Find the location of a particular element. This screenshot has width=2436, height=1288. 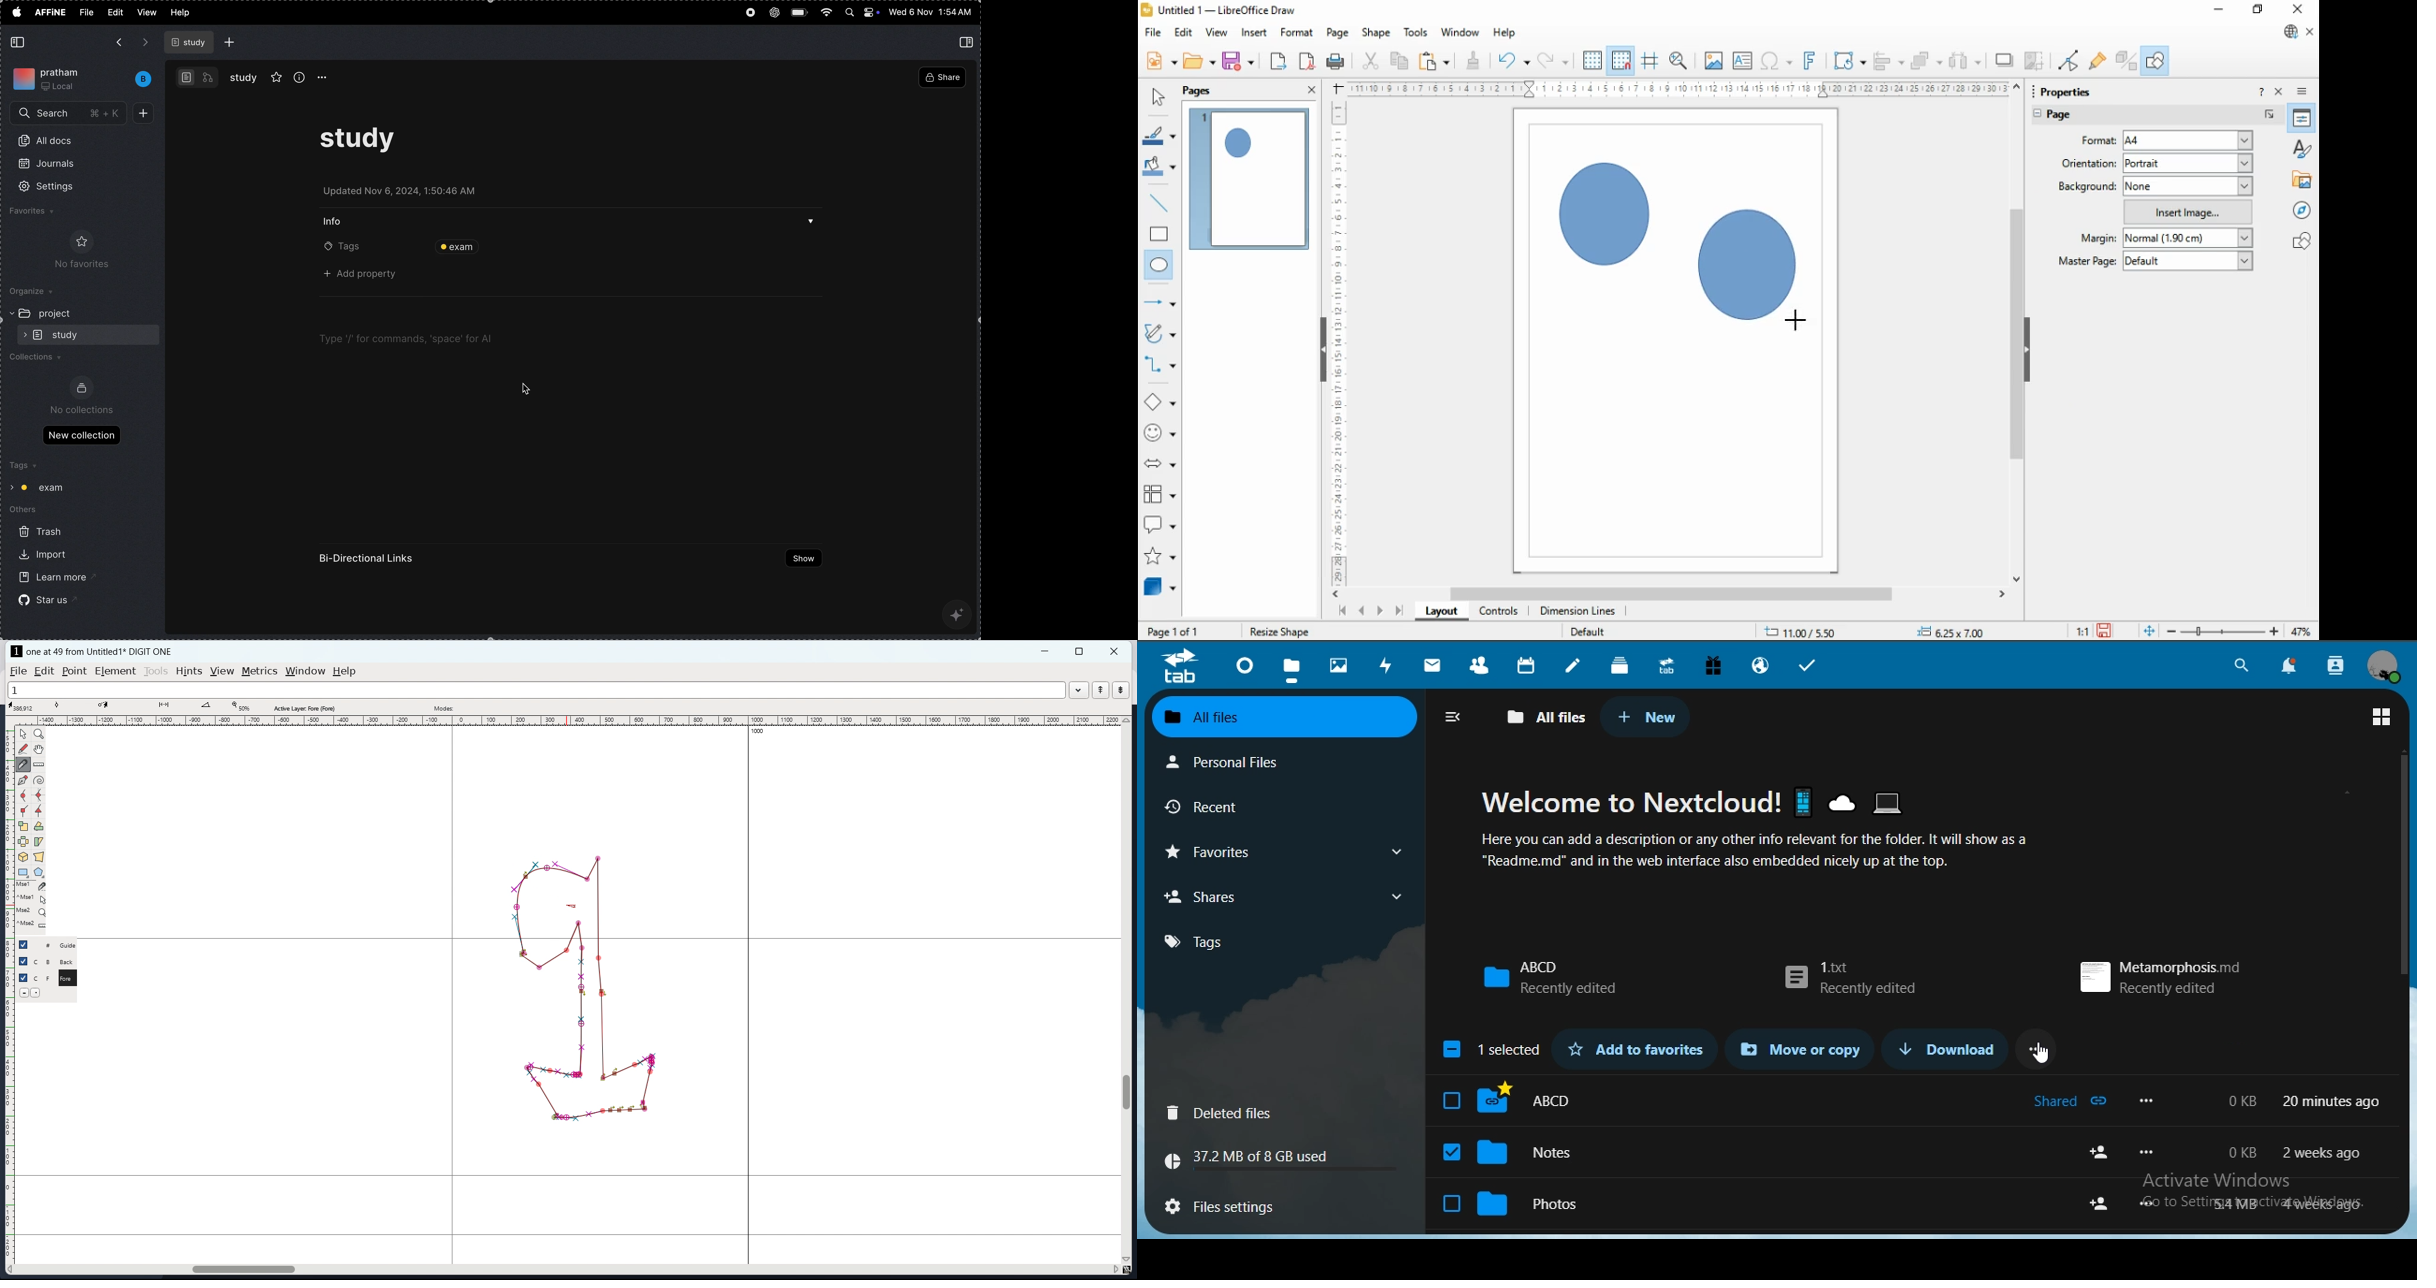

backward is located at coordinates (118, 44).